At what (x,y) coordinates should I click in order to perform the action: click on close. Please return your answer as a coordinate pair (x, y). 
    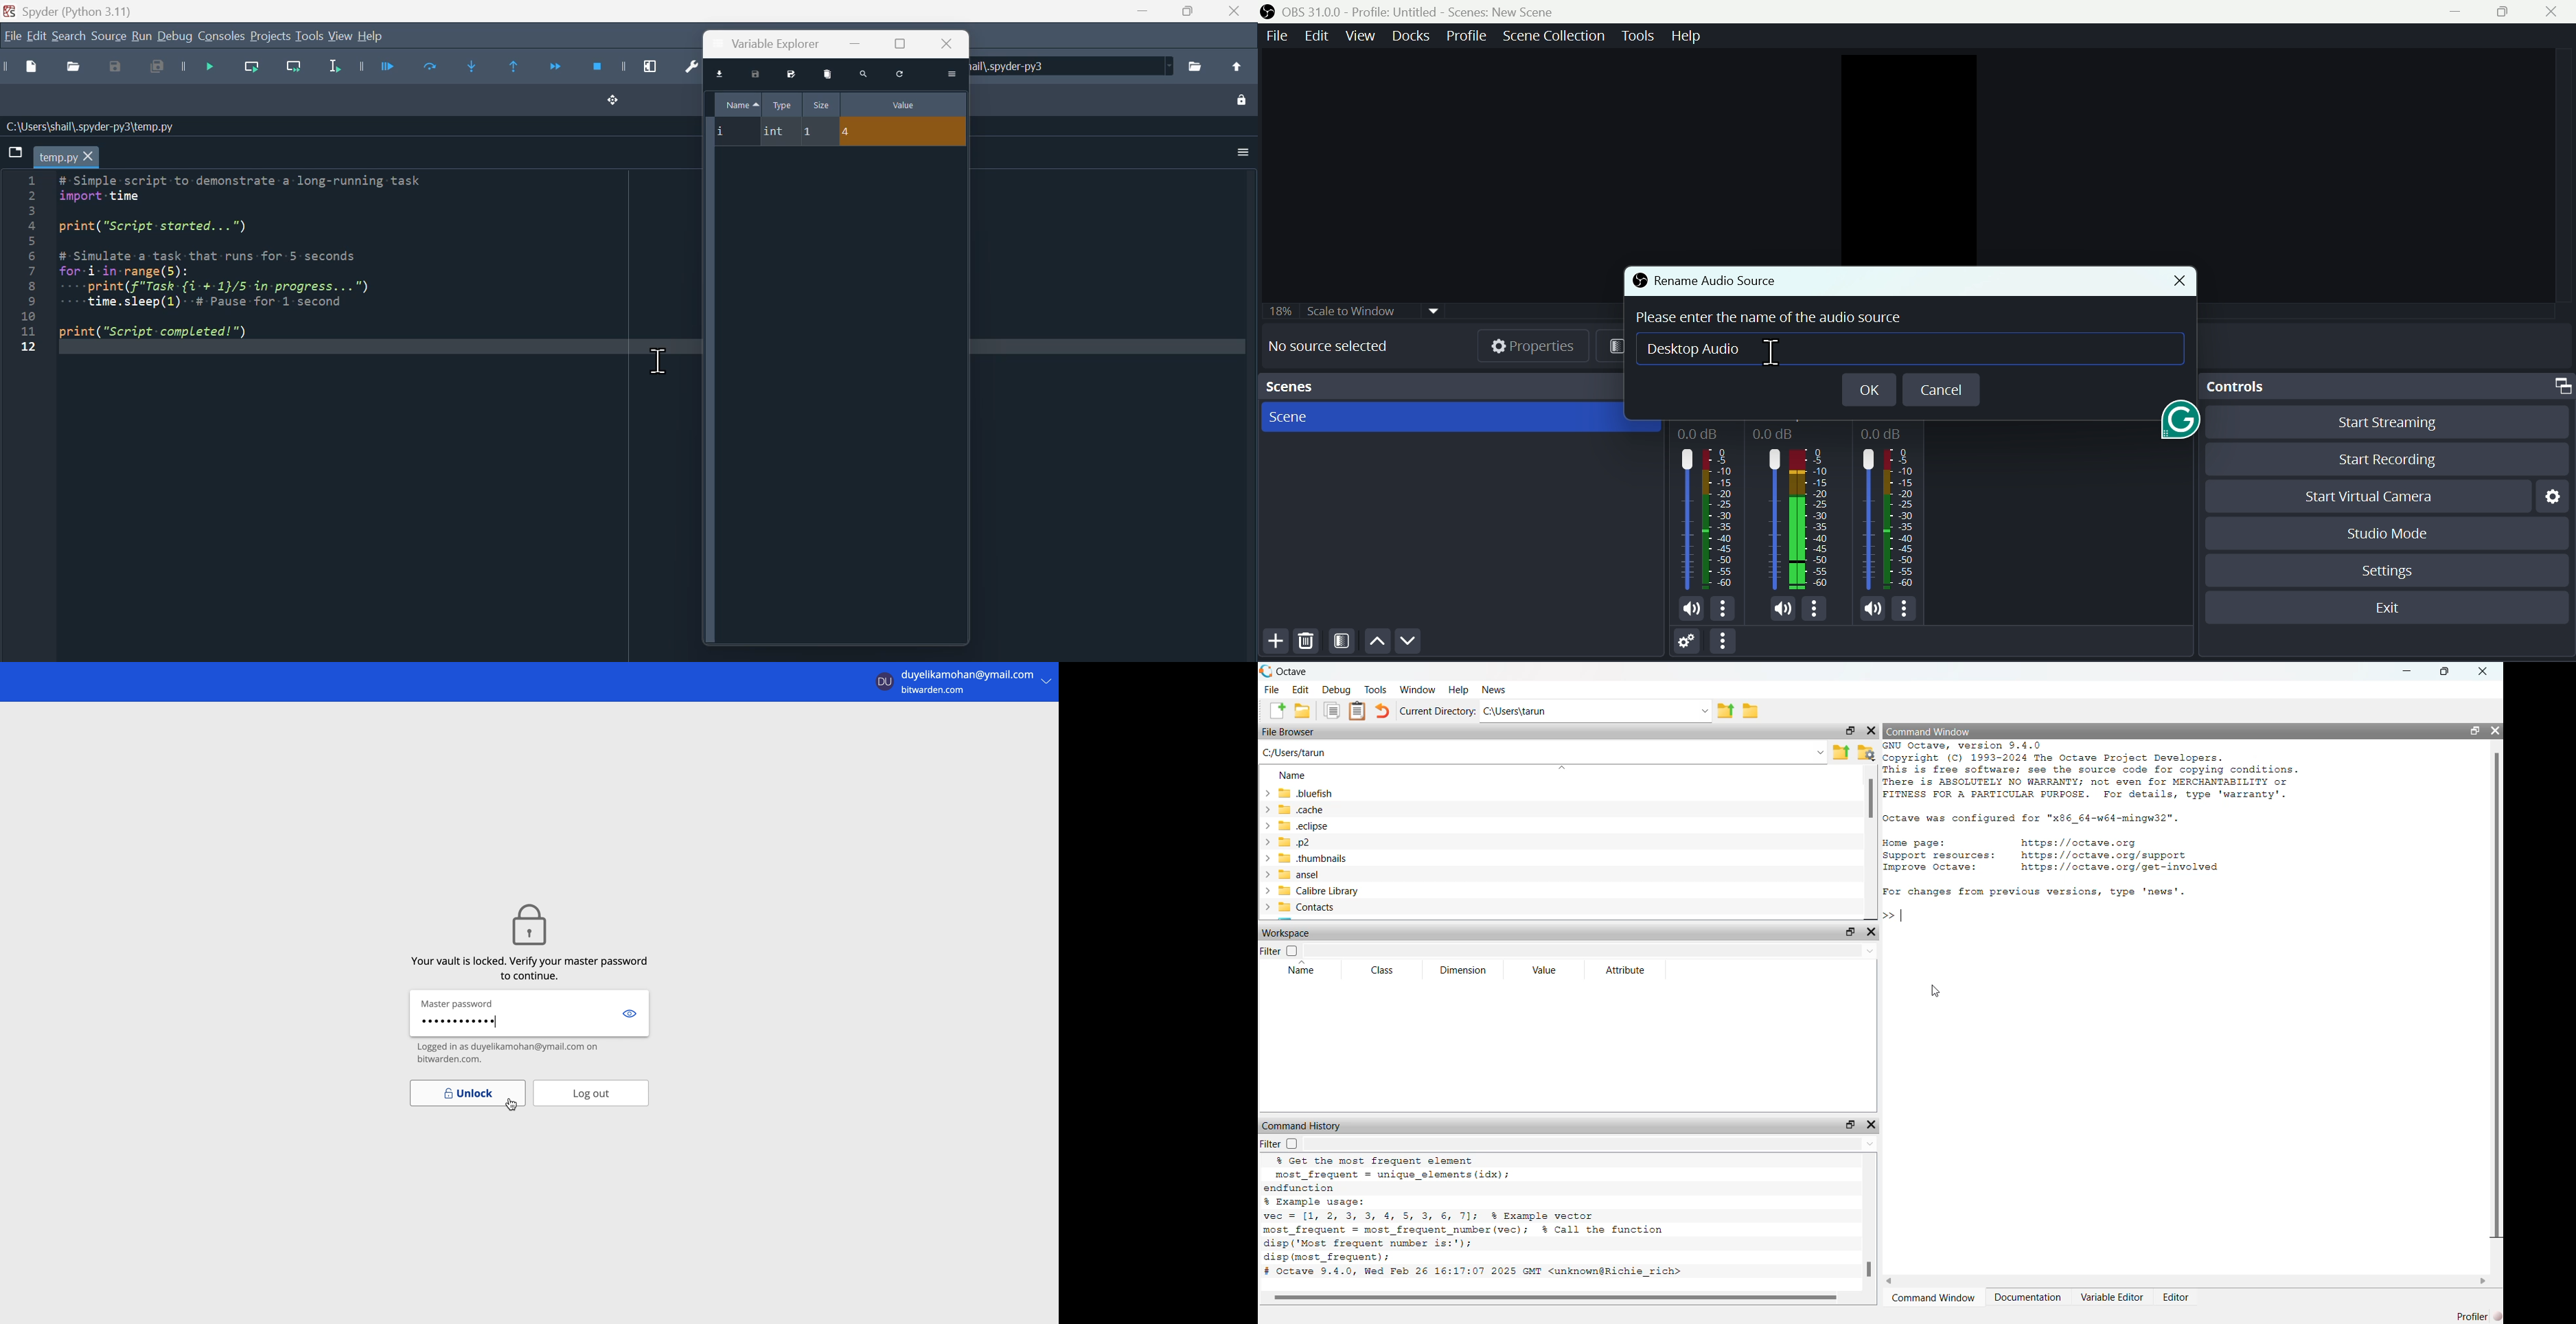
    Looking at the image, I should click on (2496, 730).